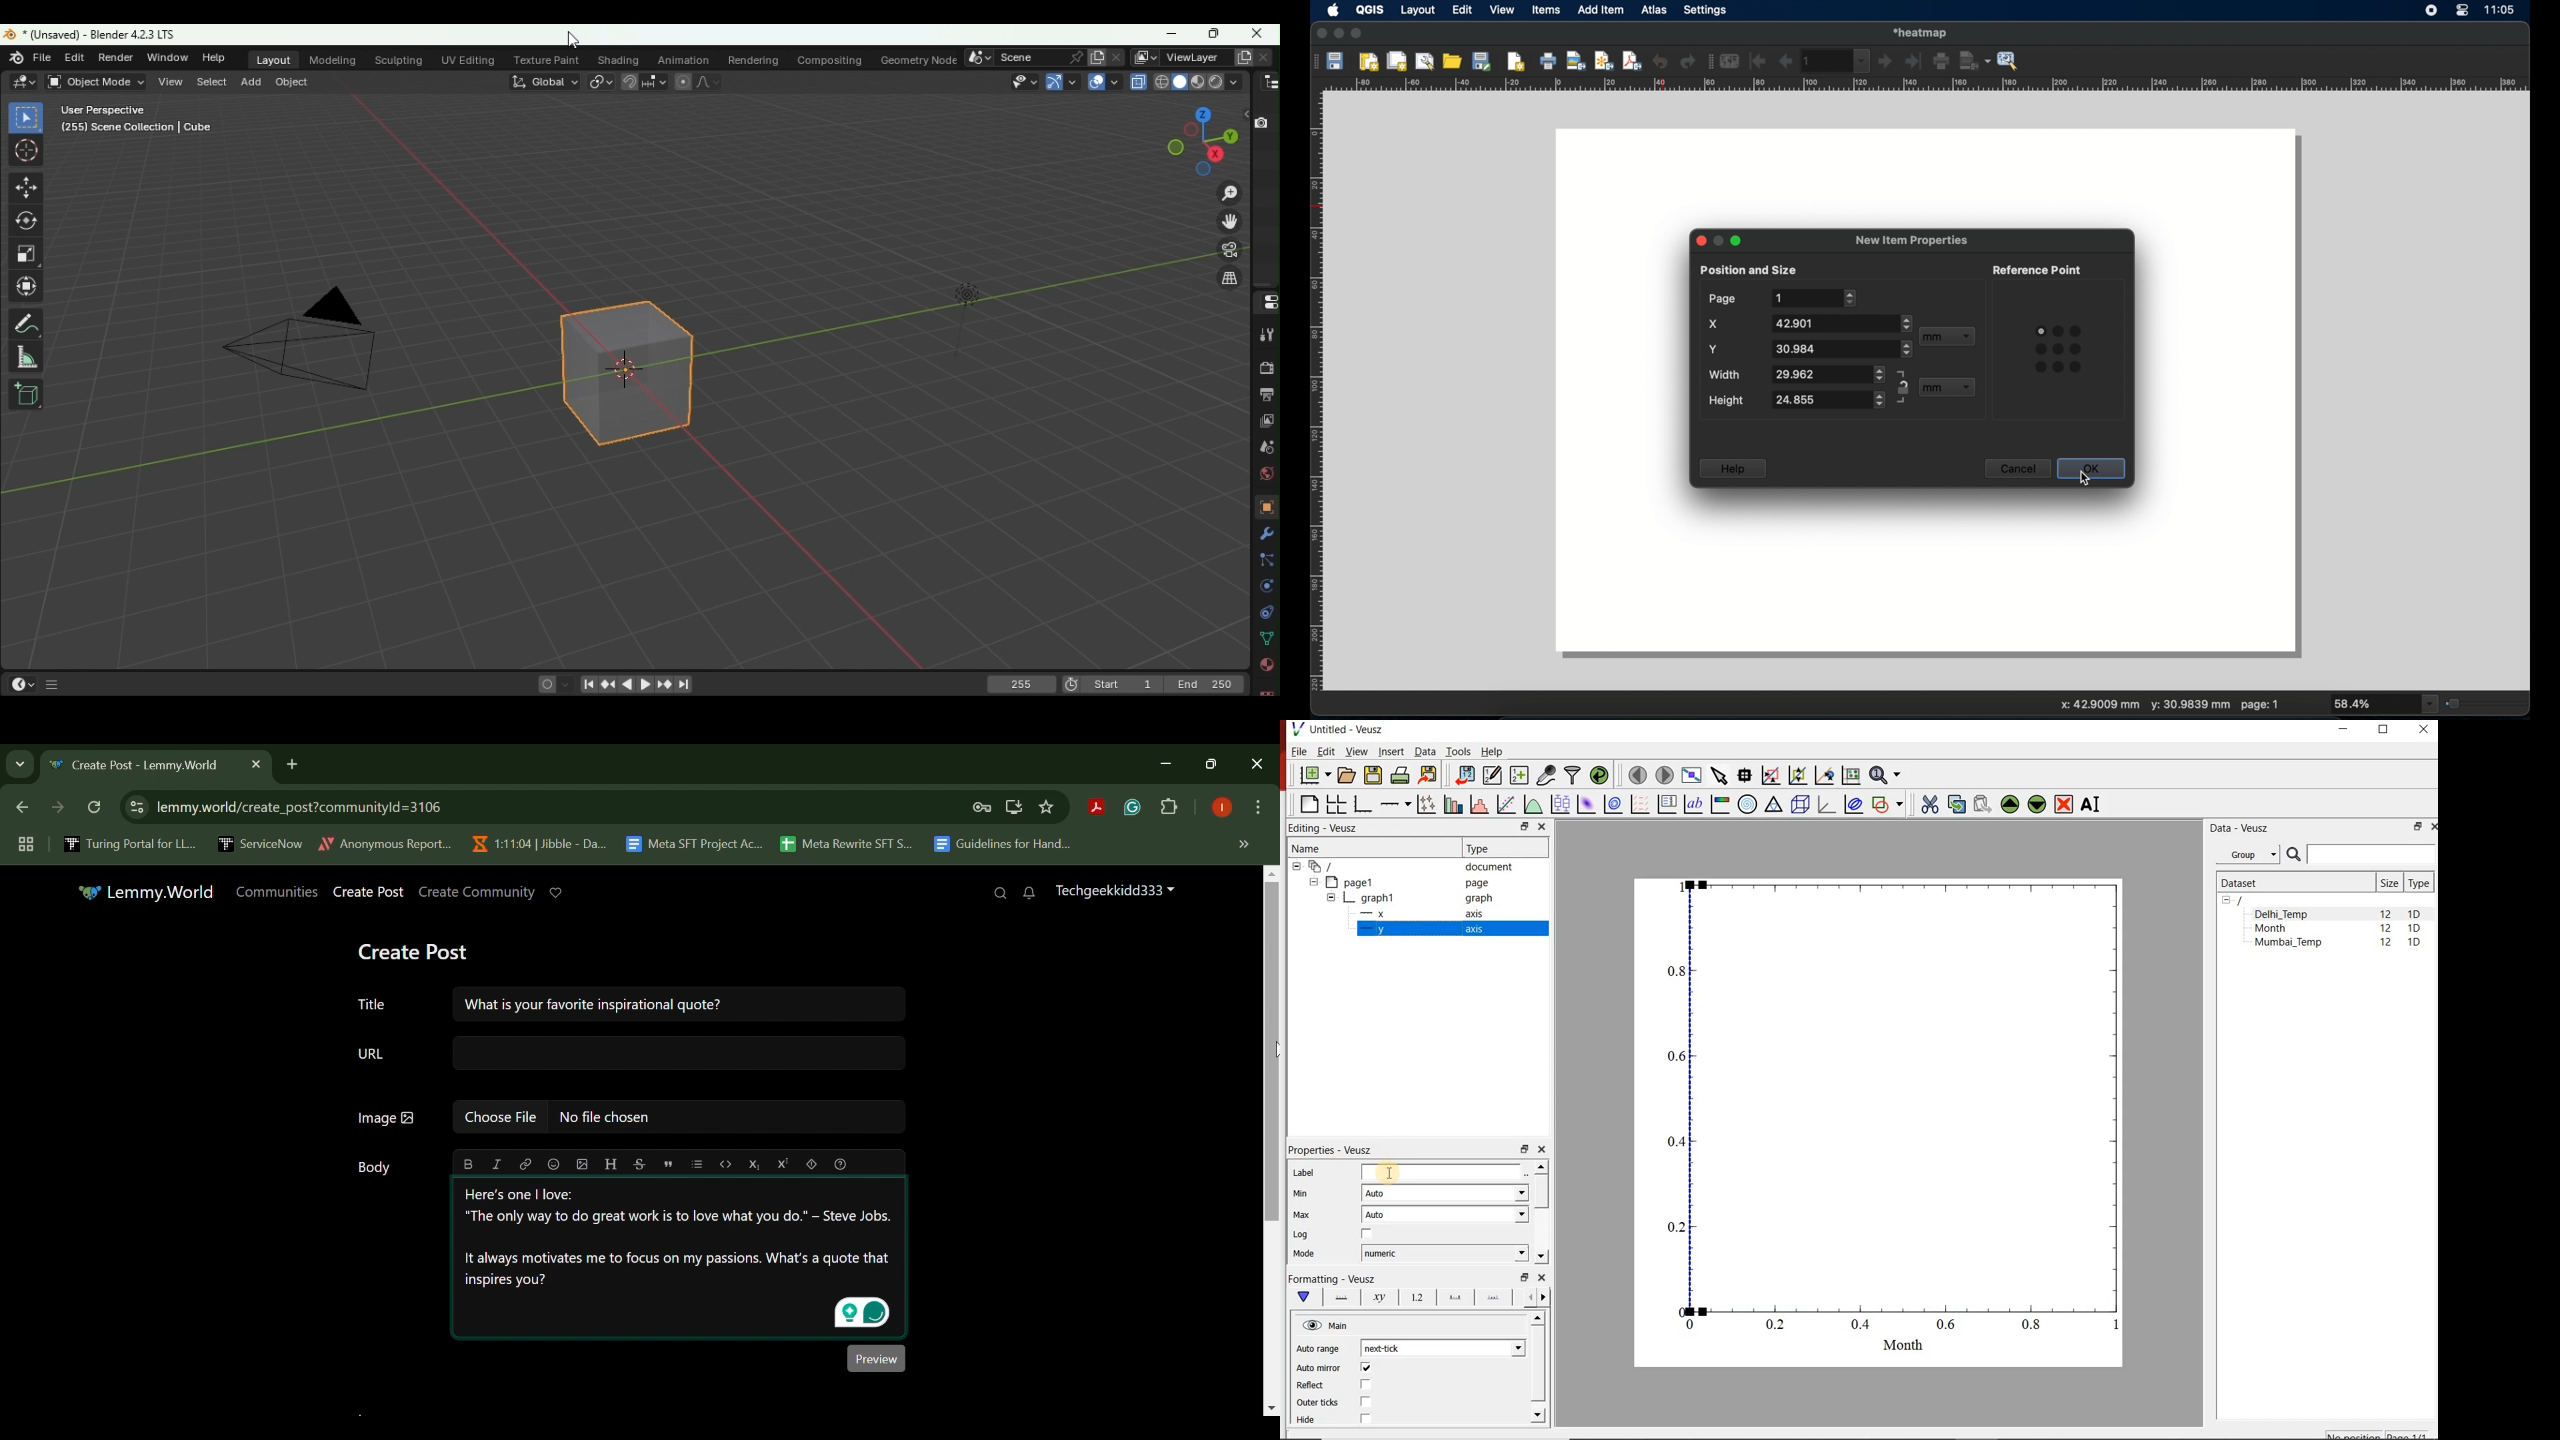  Describe the element at coordinates (755, 1163) in the screenshot. I see `Subscript` at that location.